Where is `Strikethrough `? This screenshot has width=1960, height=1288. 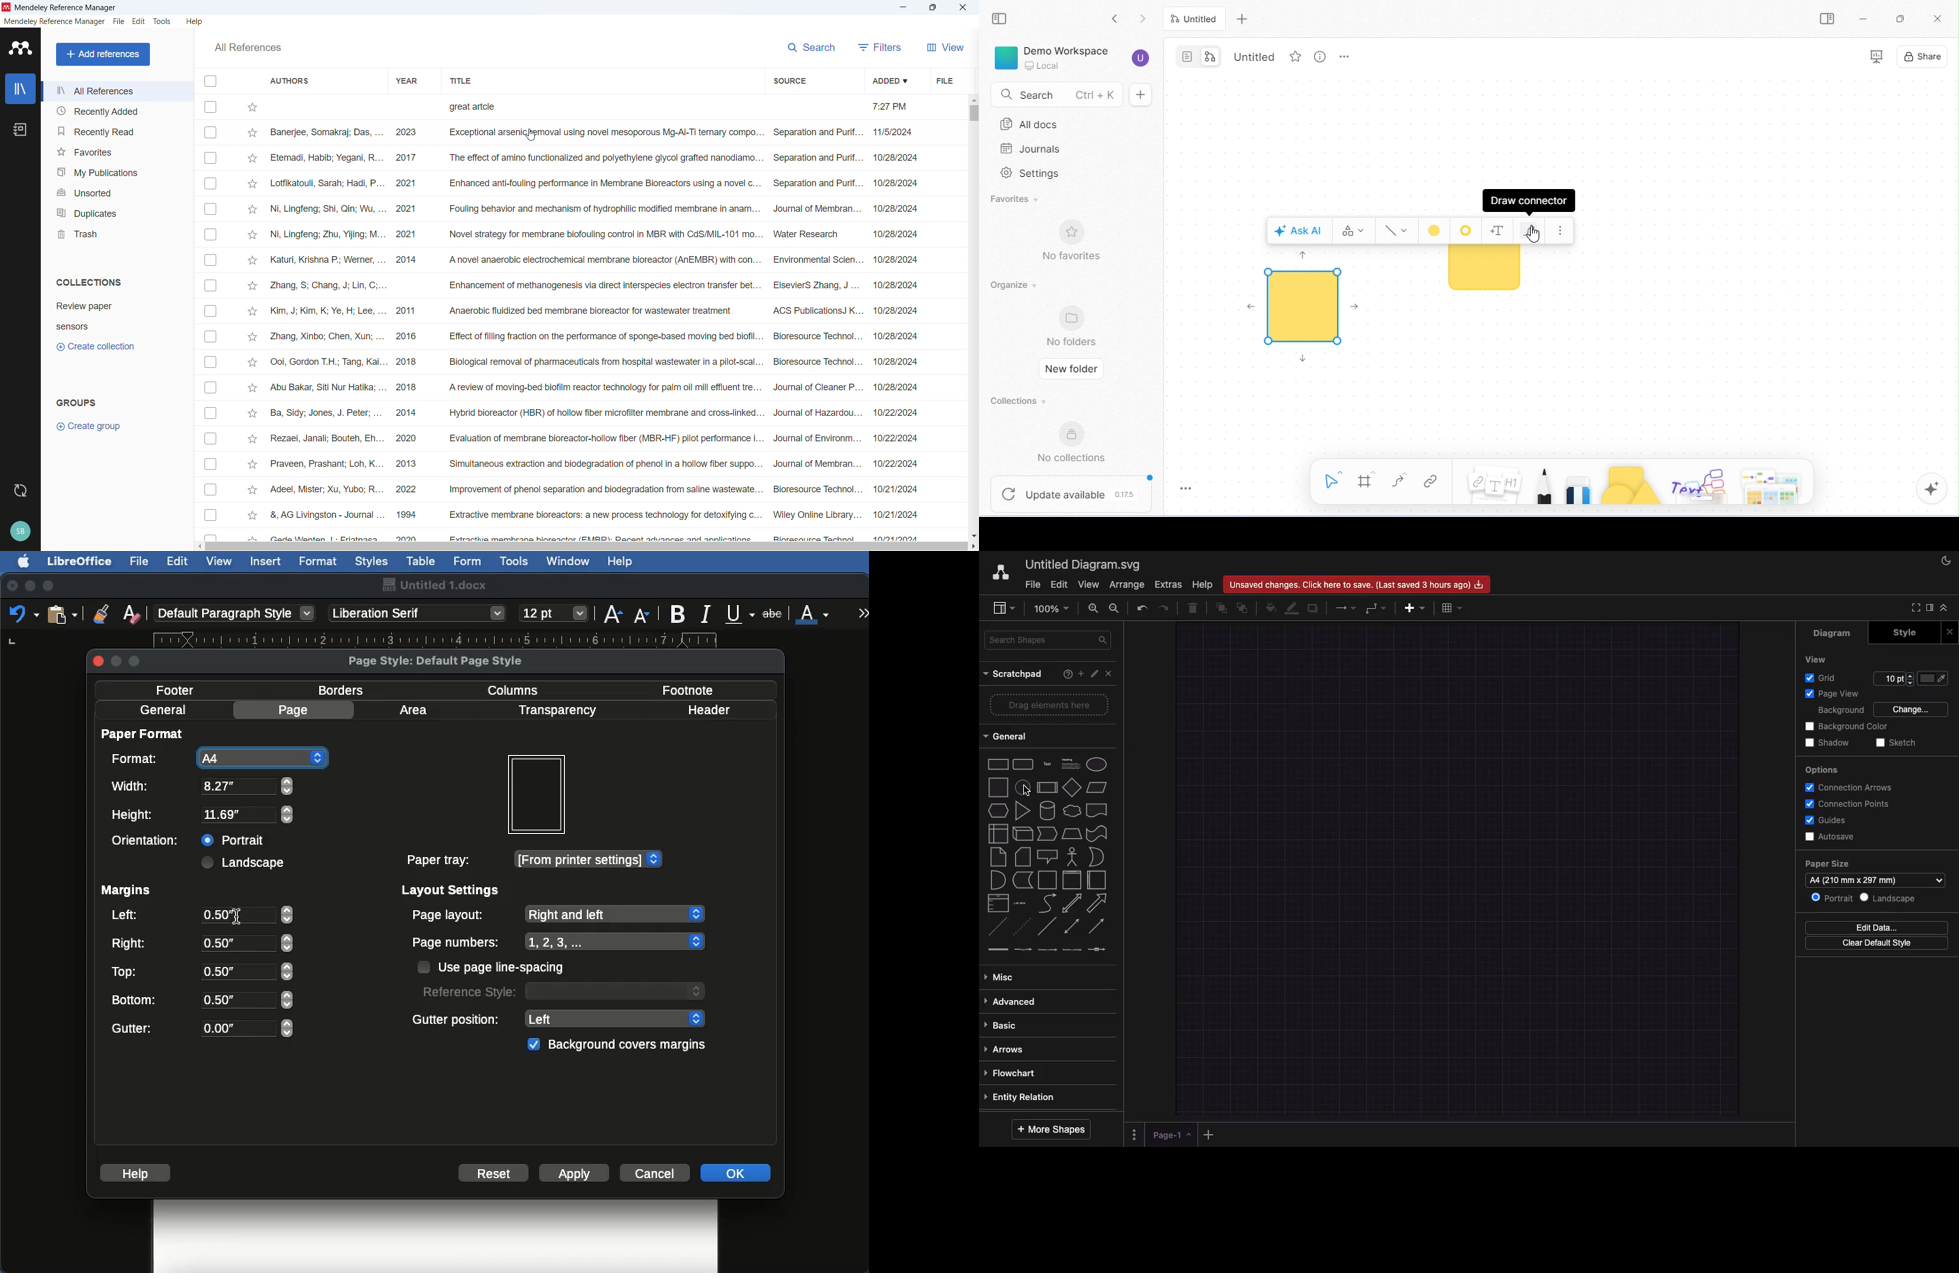 Strikethrough  is located at coordinates (774, 612).